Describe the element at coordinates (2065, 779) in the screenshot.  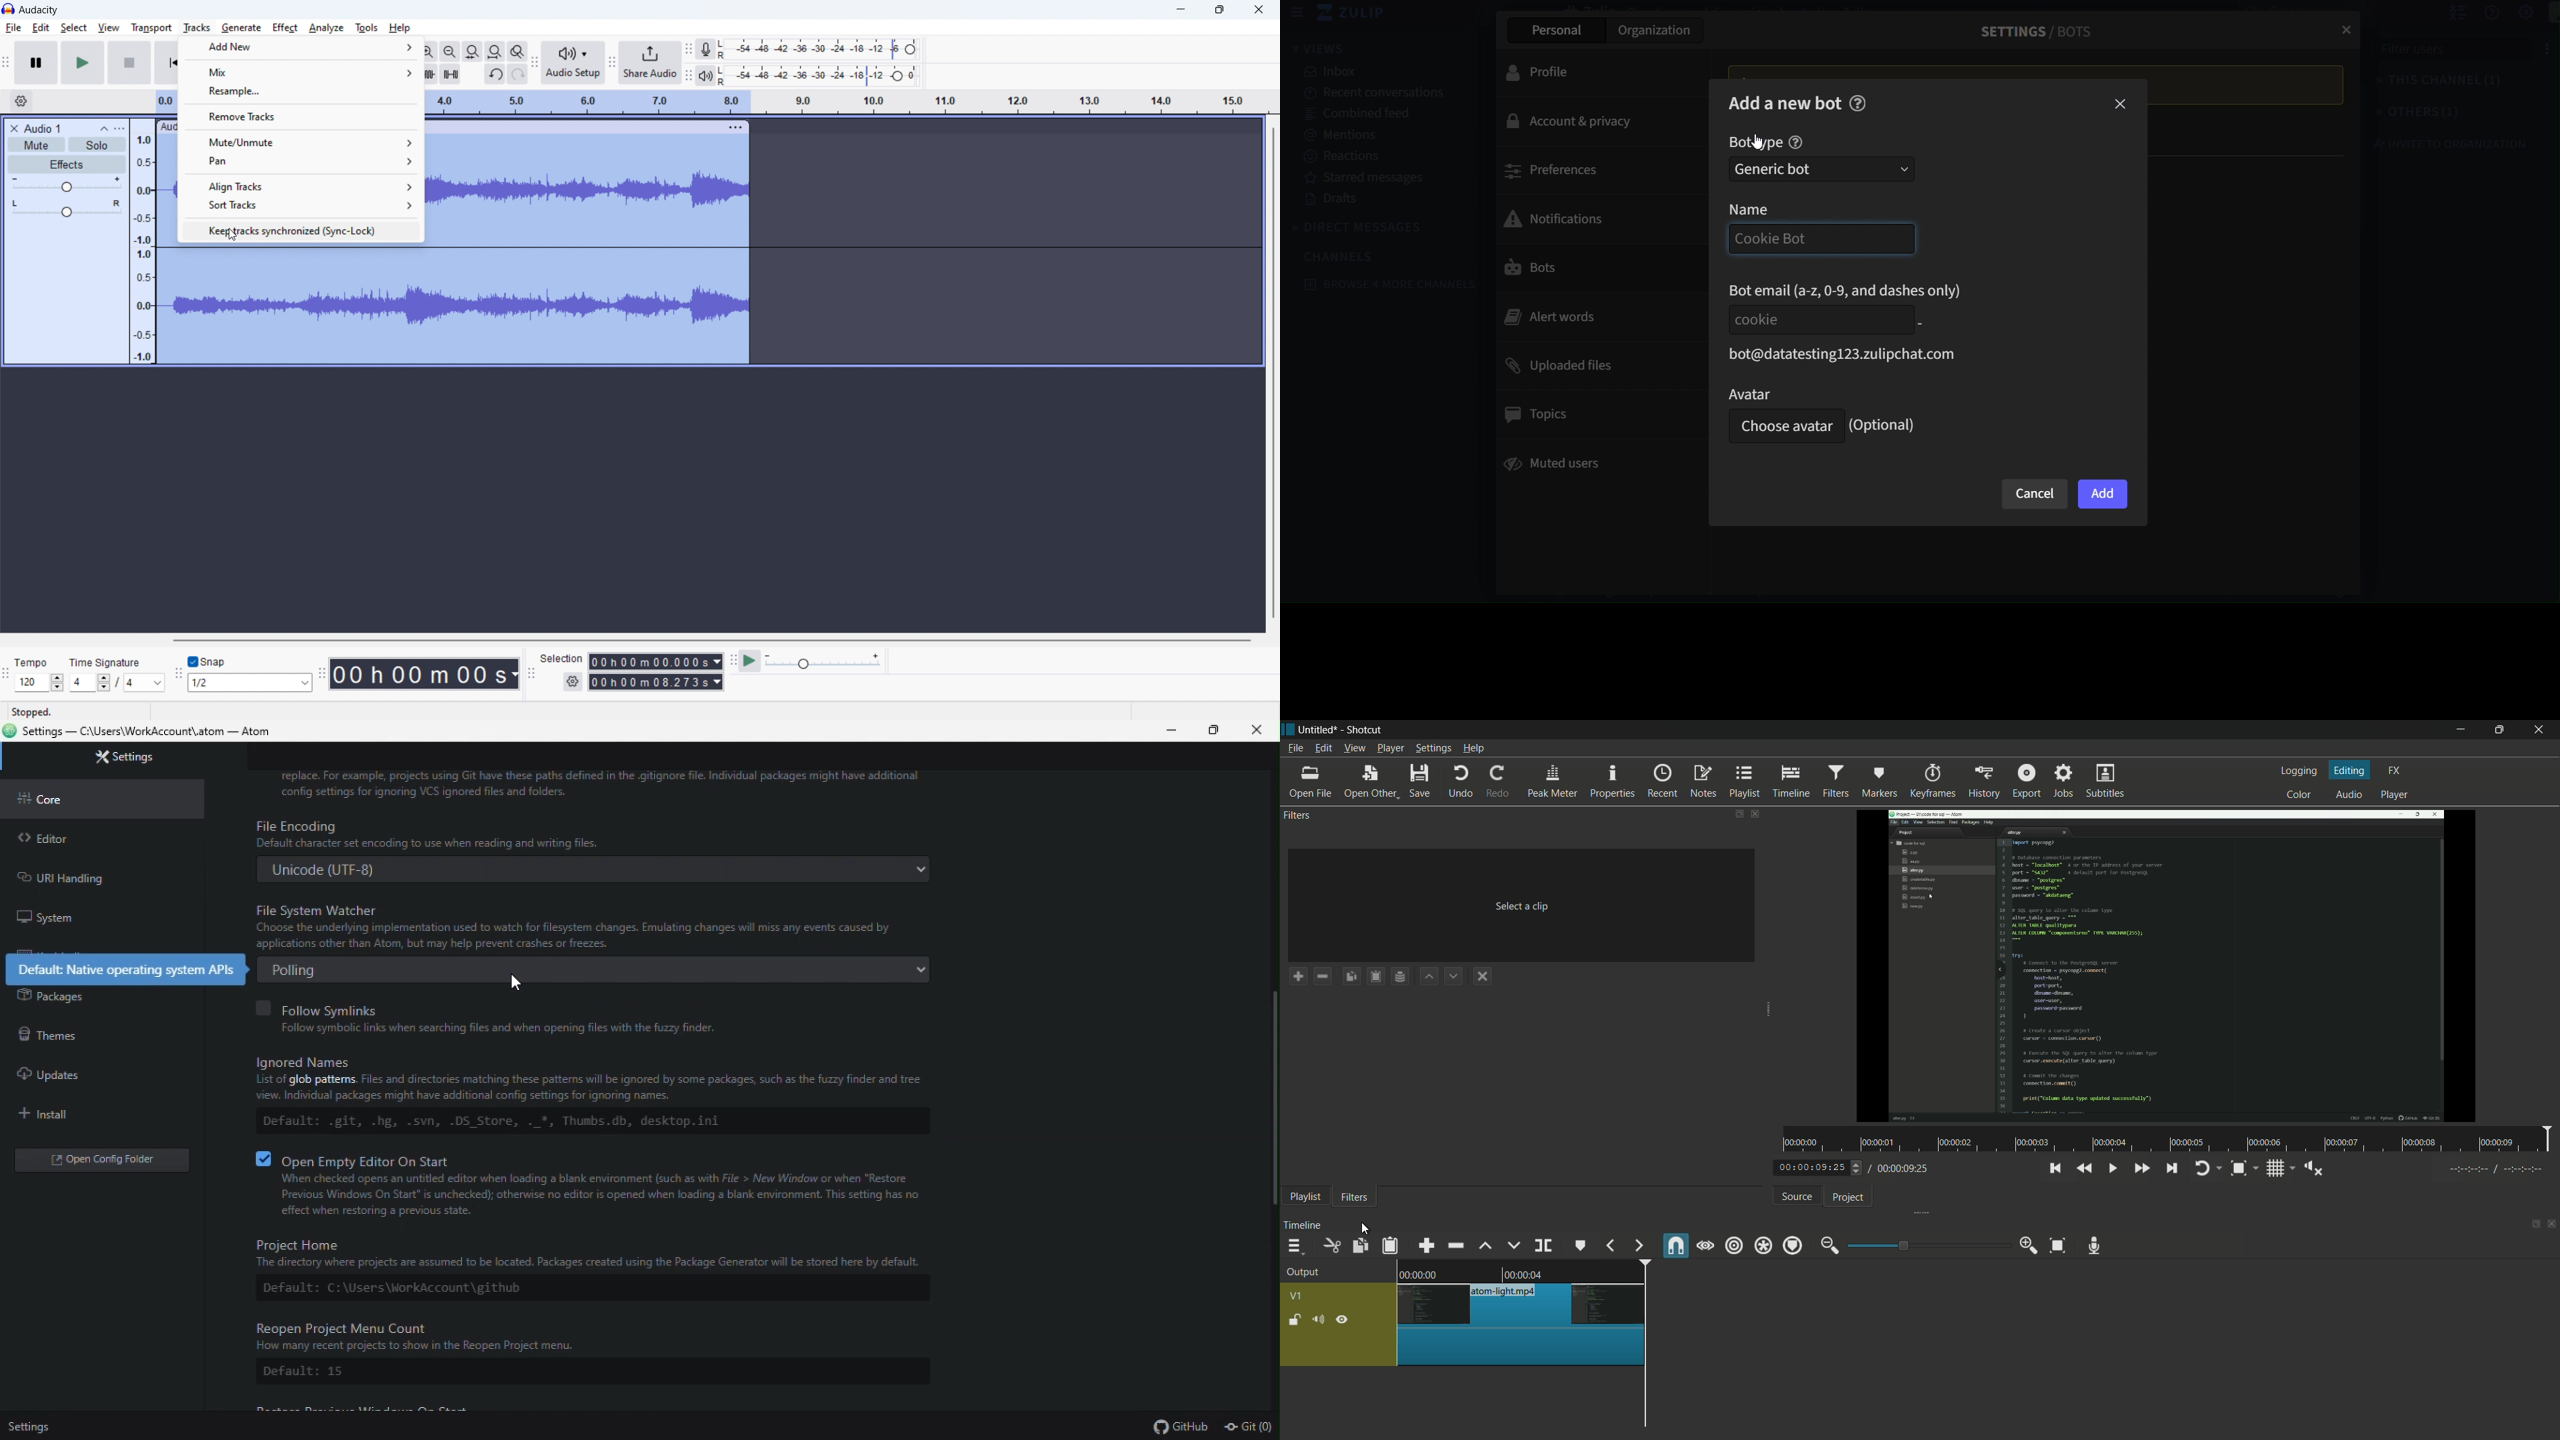
I see `jobs` at that location.